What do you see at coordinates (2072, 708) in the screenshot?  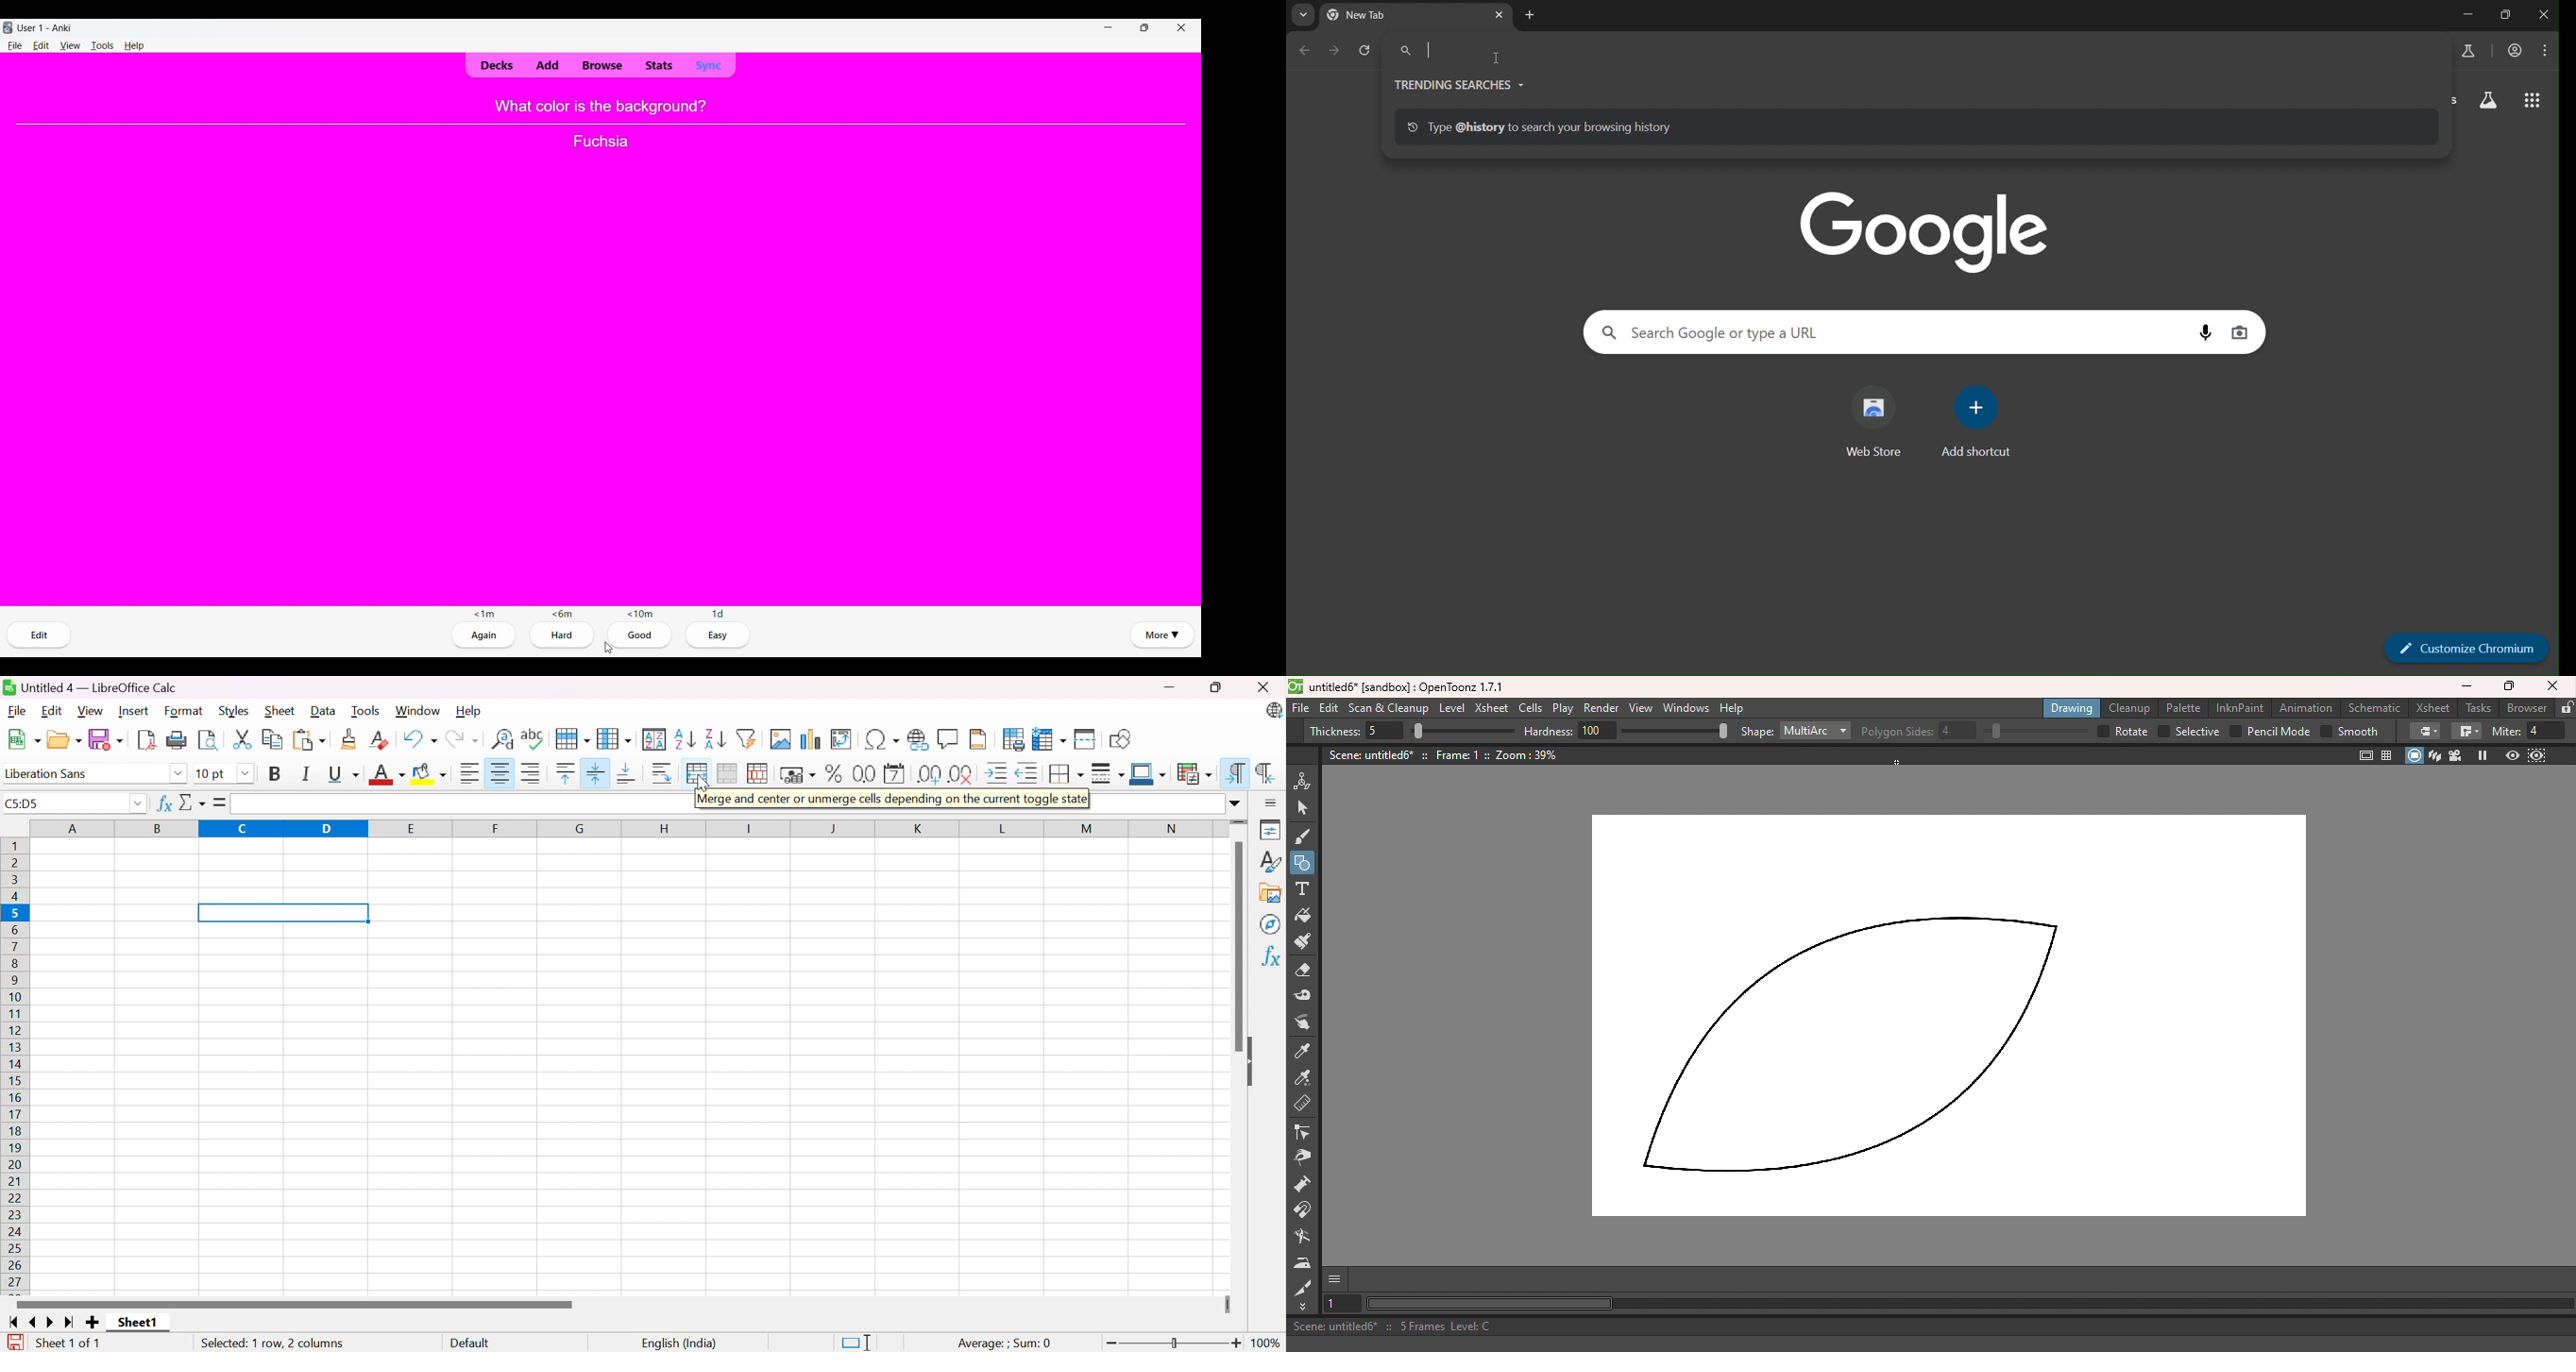 I see `Drawing` at bounding box center [2072, 708].